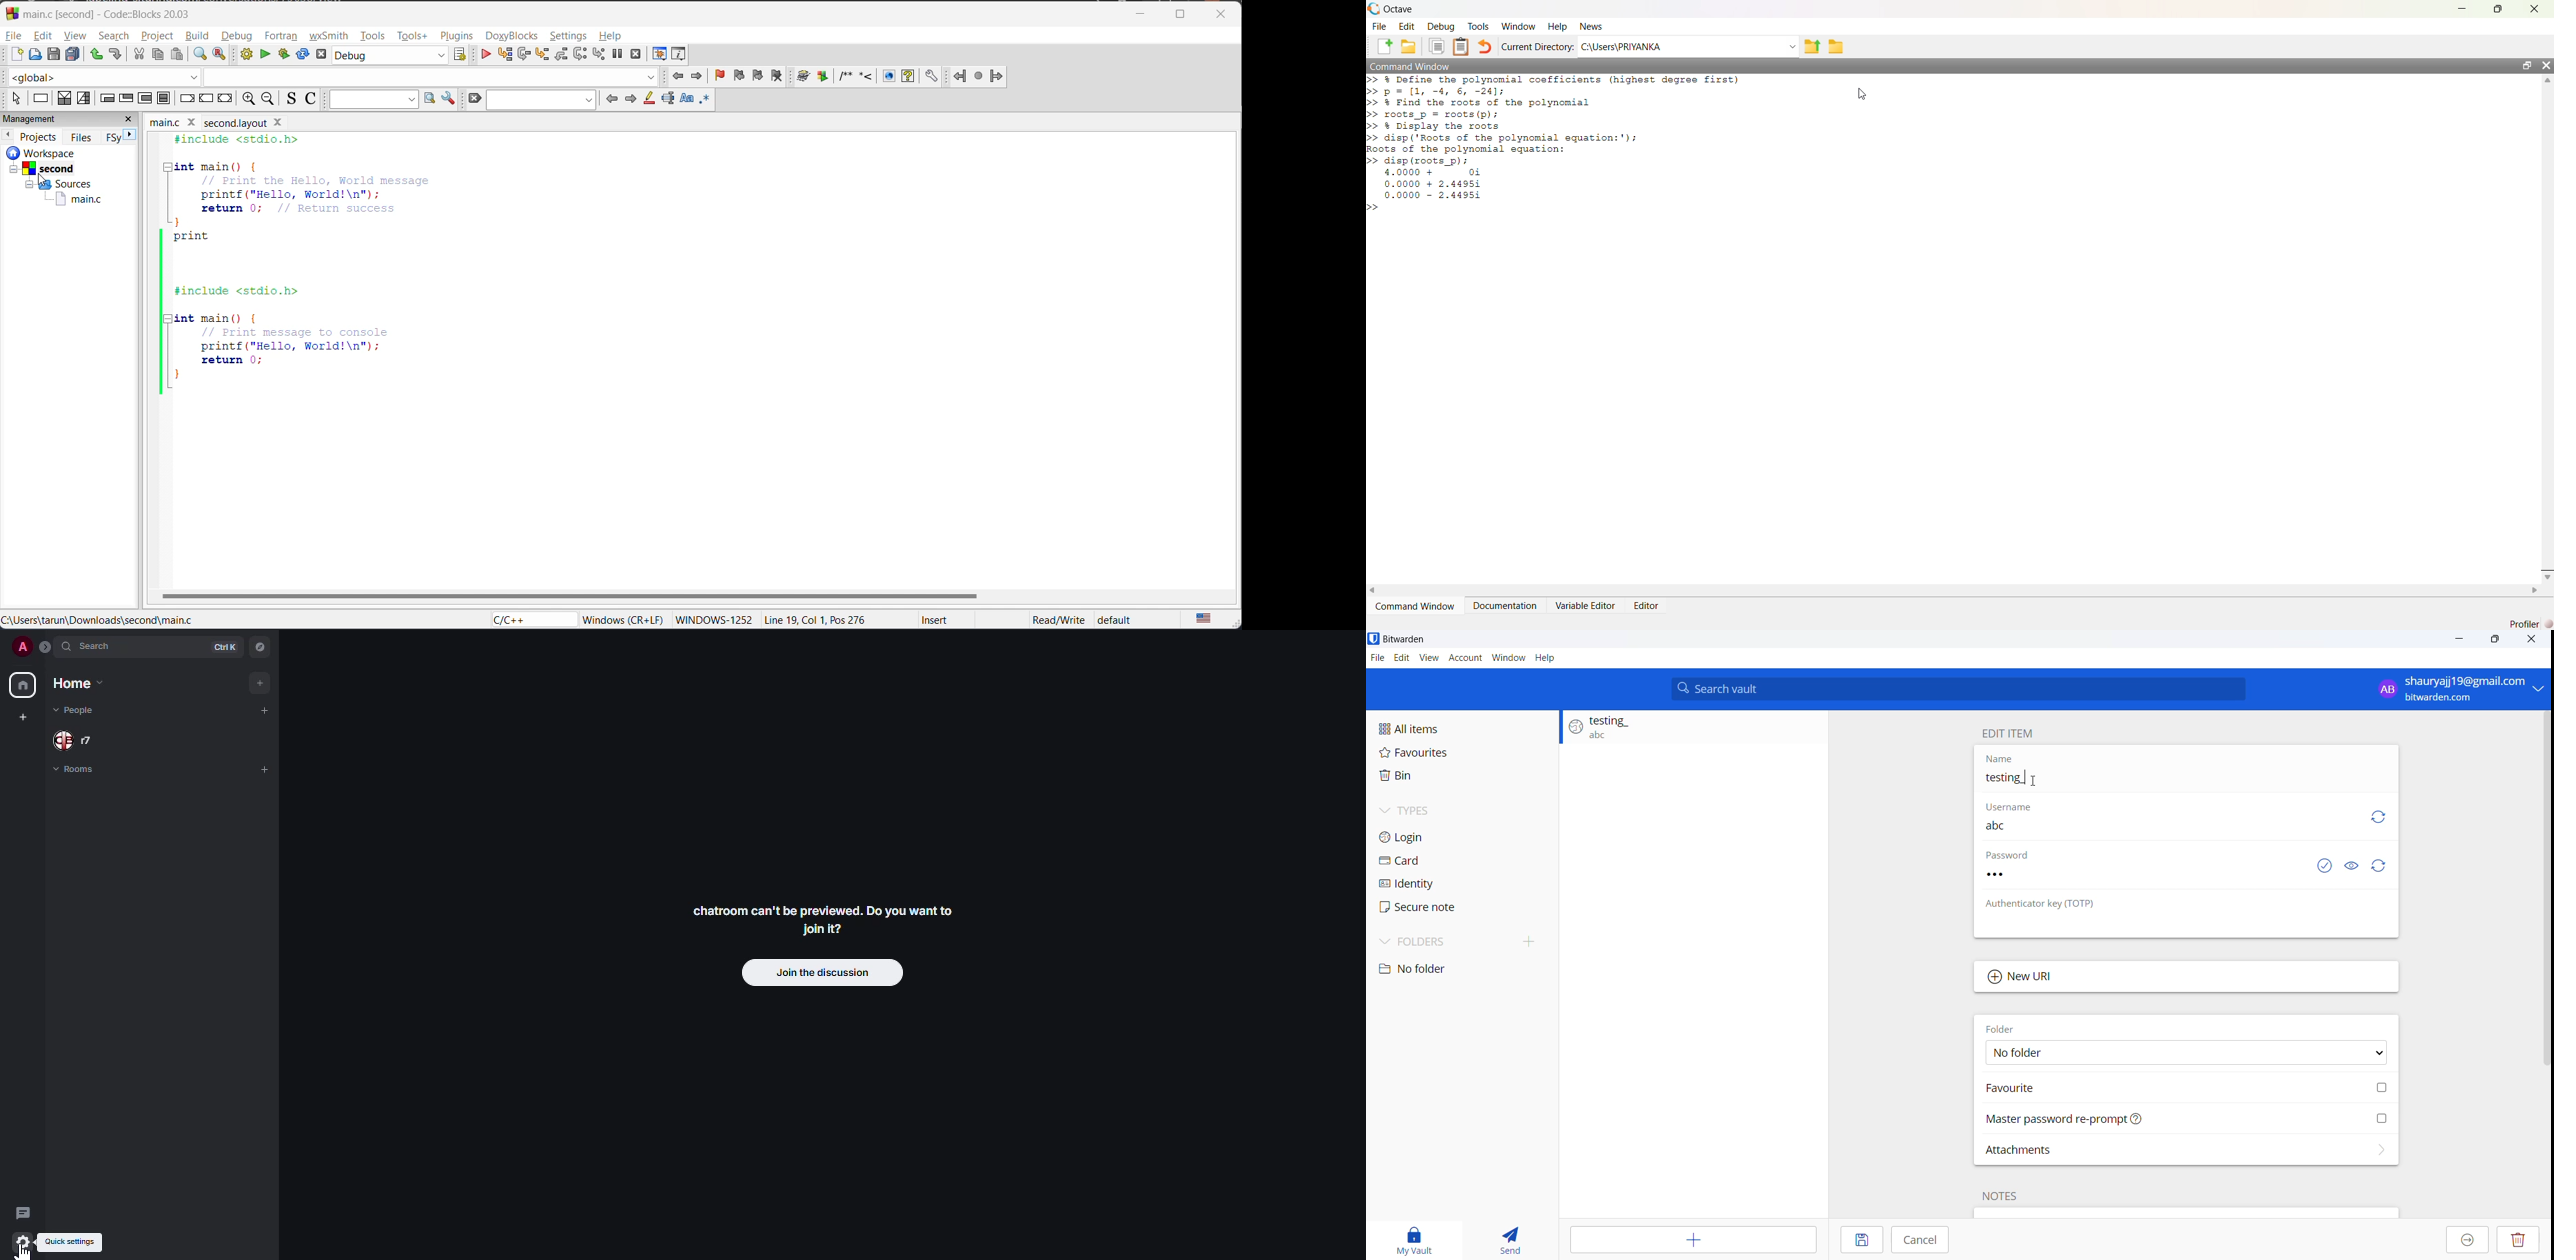 This screenshot has width=2576, height=1260. Describe the element at coordinates (581, 54) in the screenshot. I see `next instruction` at that location.